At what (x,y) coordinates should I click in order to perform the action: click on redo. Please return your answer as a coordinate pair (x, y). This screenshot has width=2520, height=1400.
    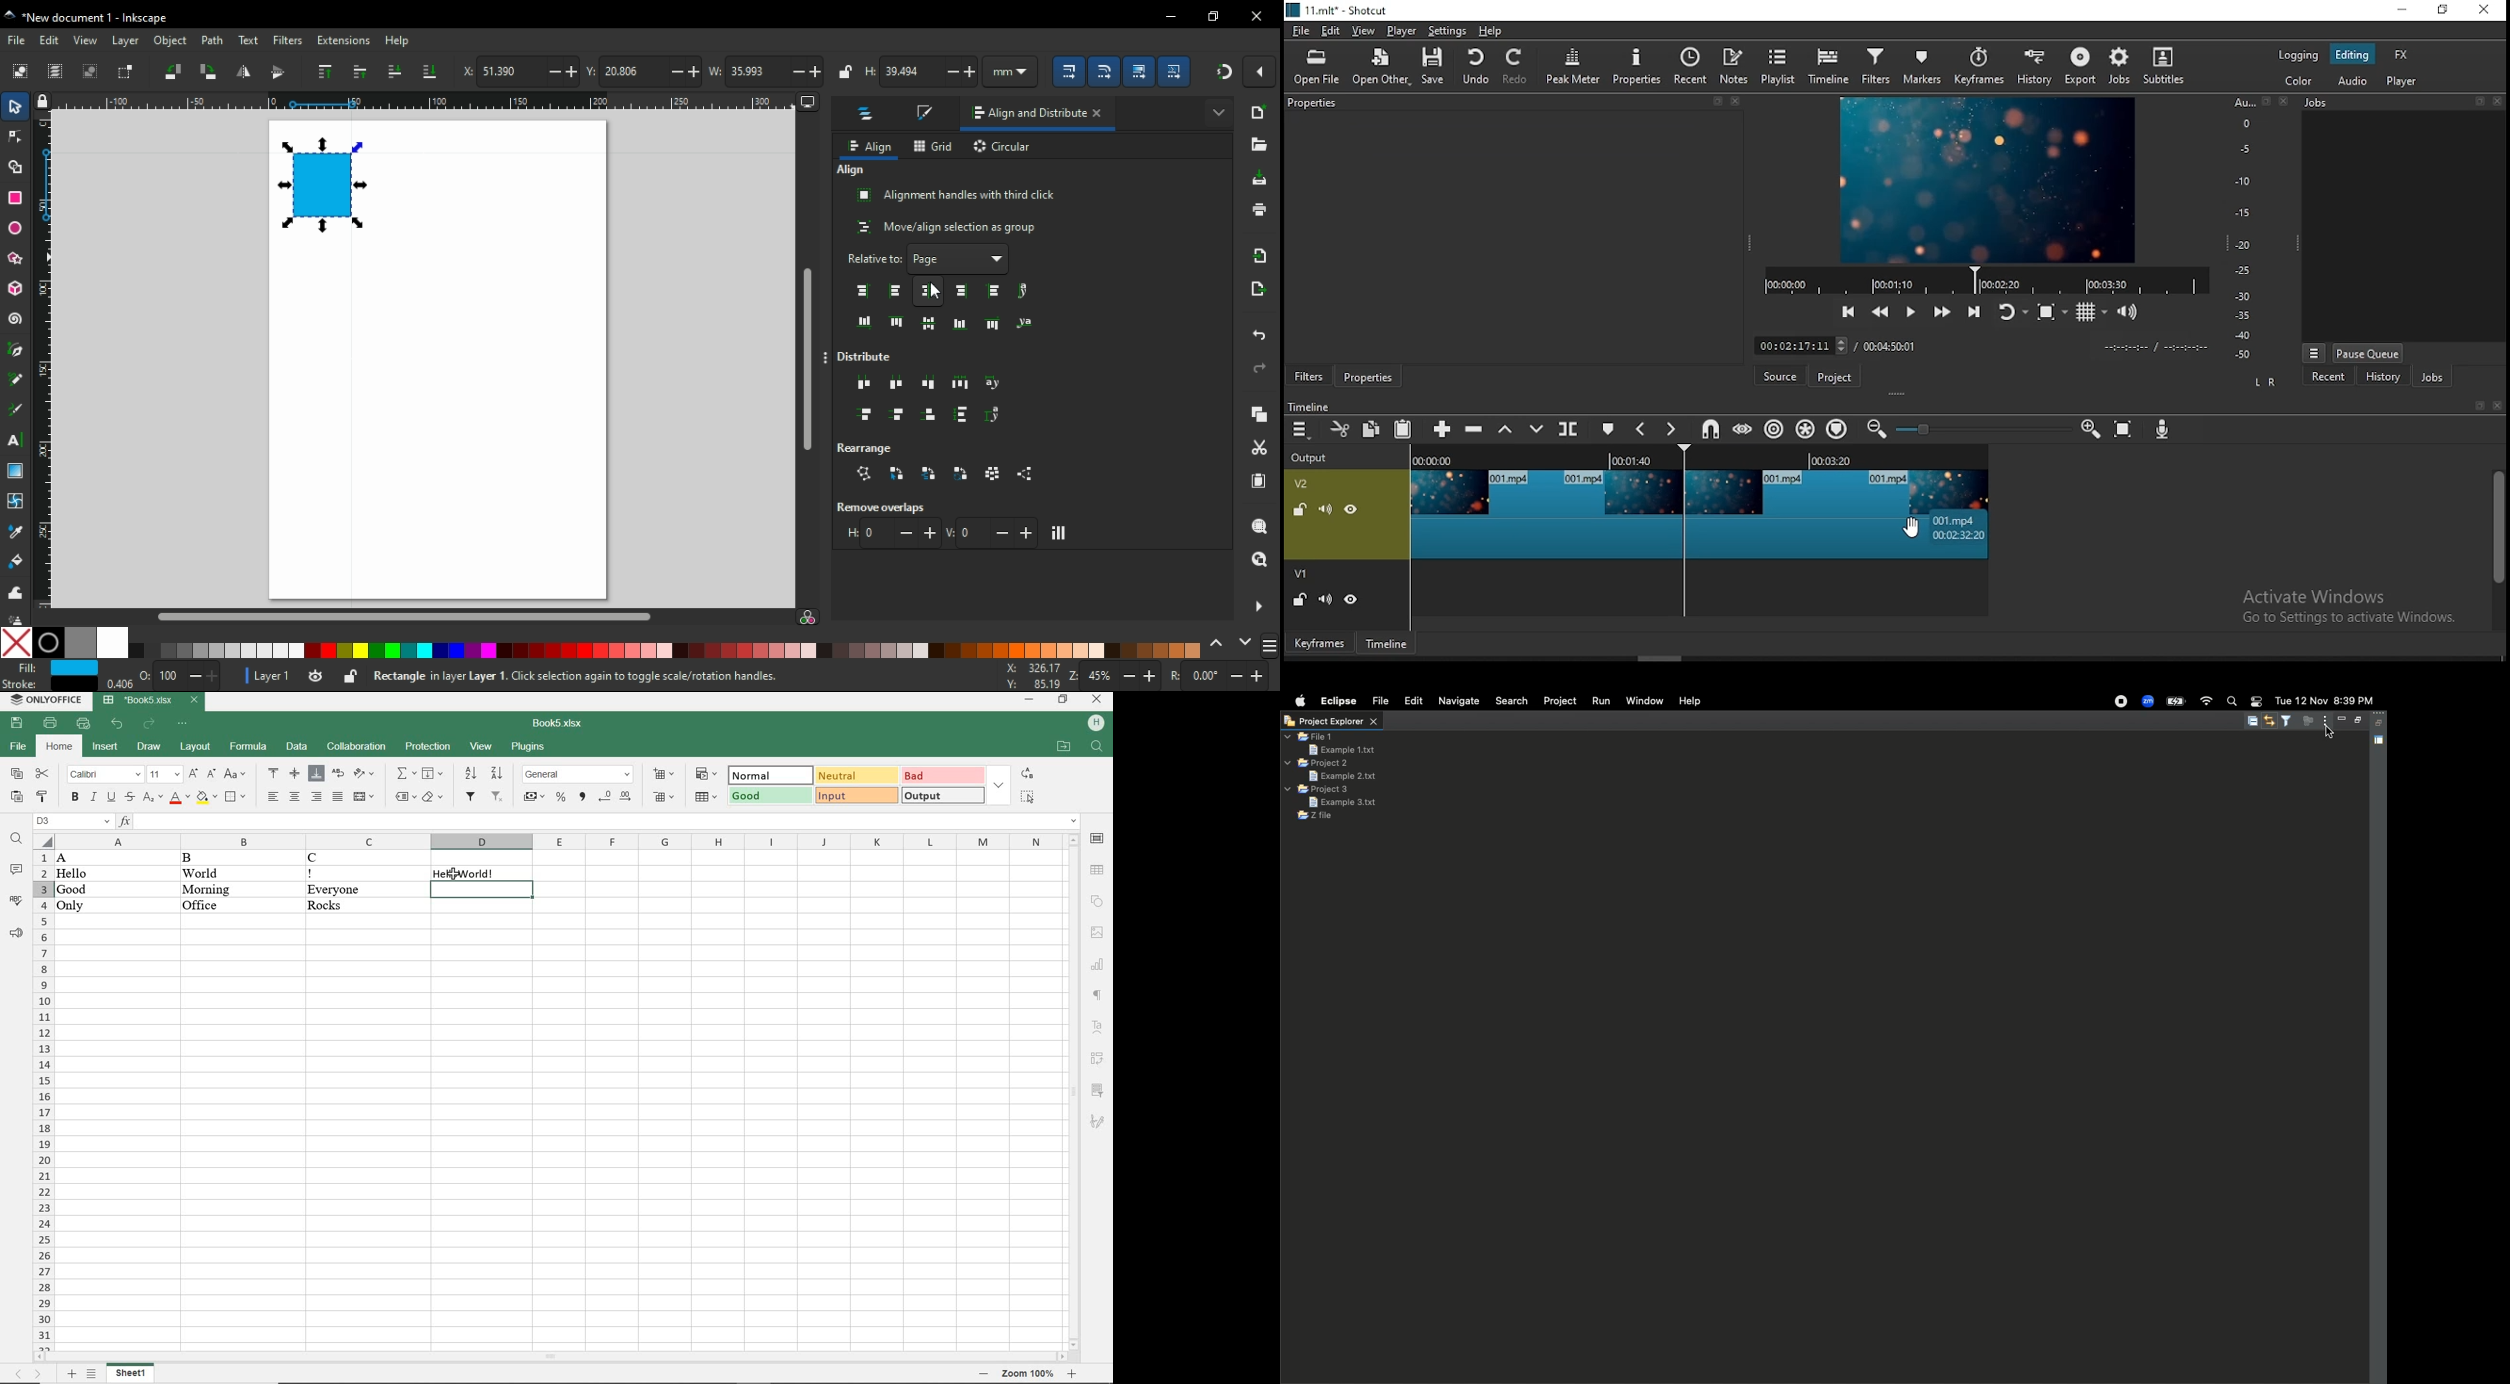
    Looking at the image, I should click on (1260, 368).